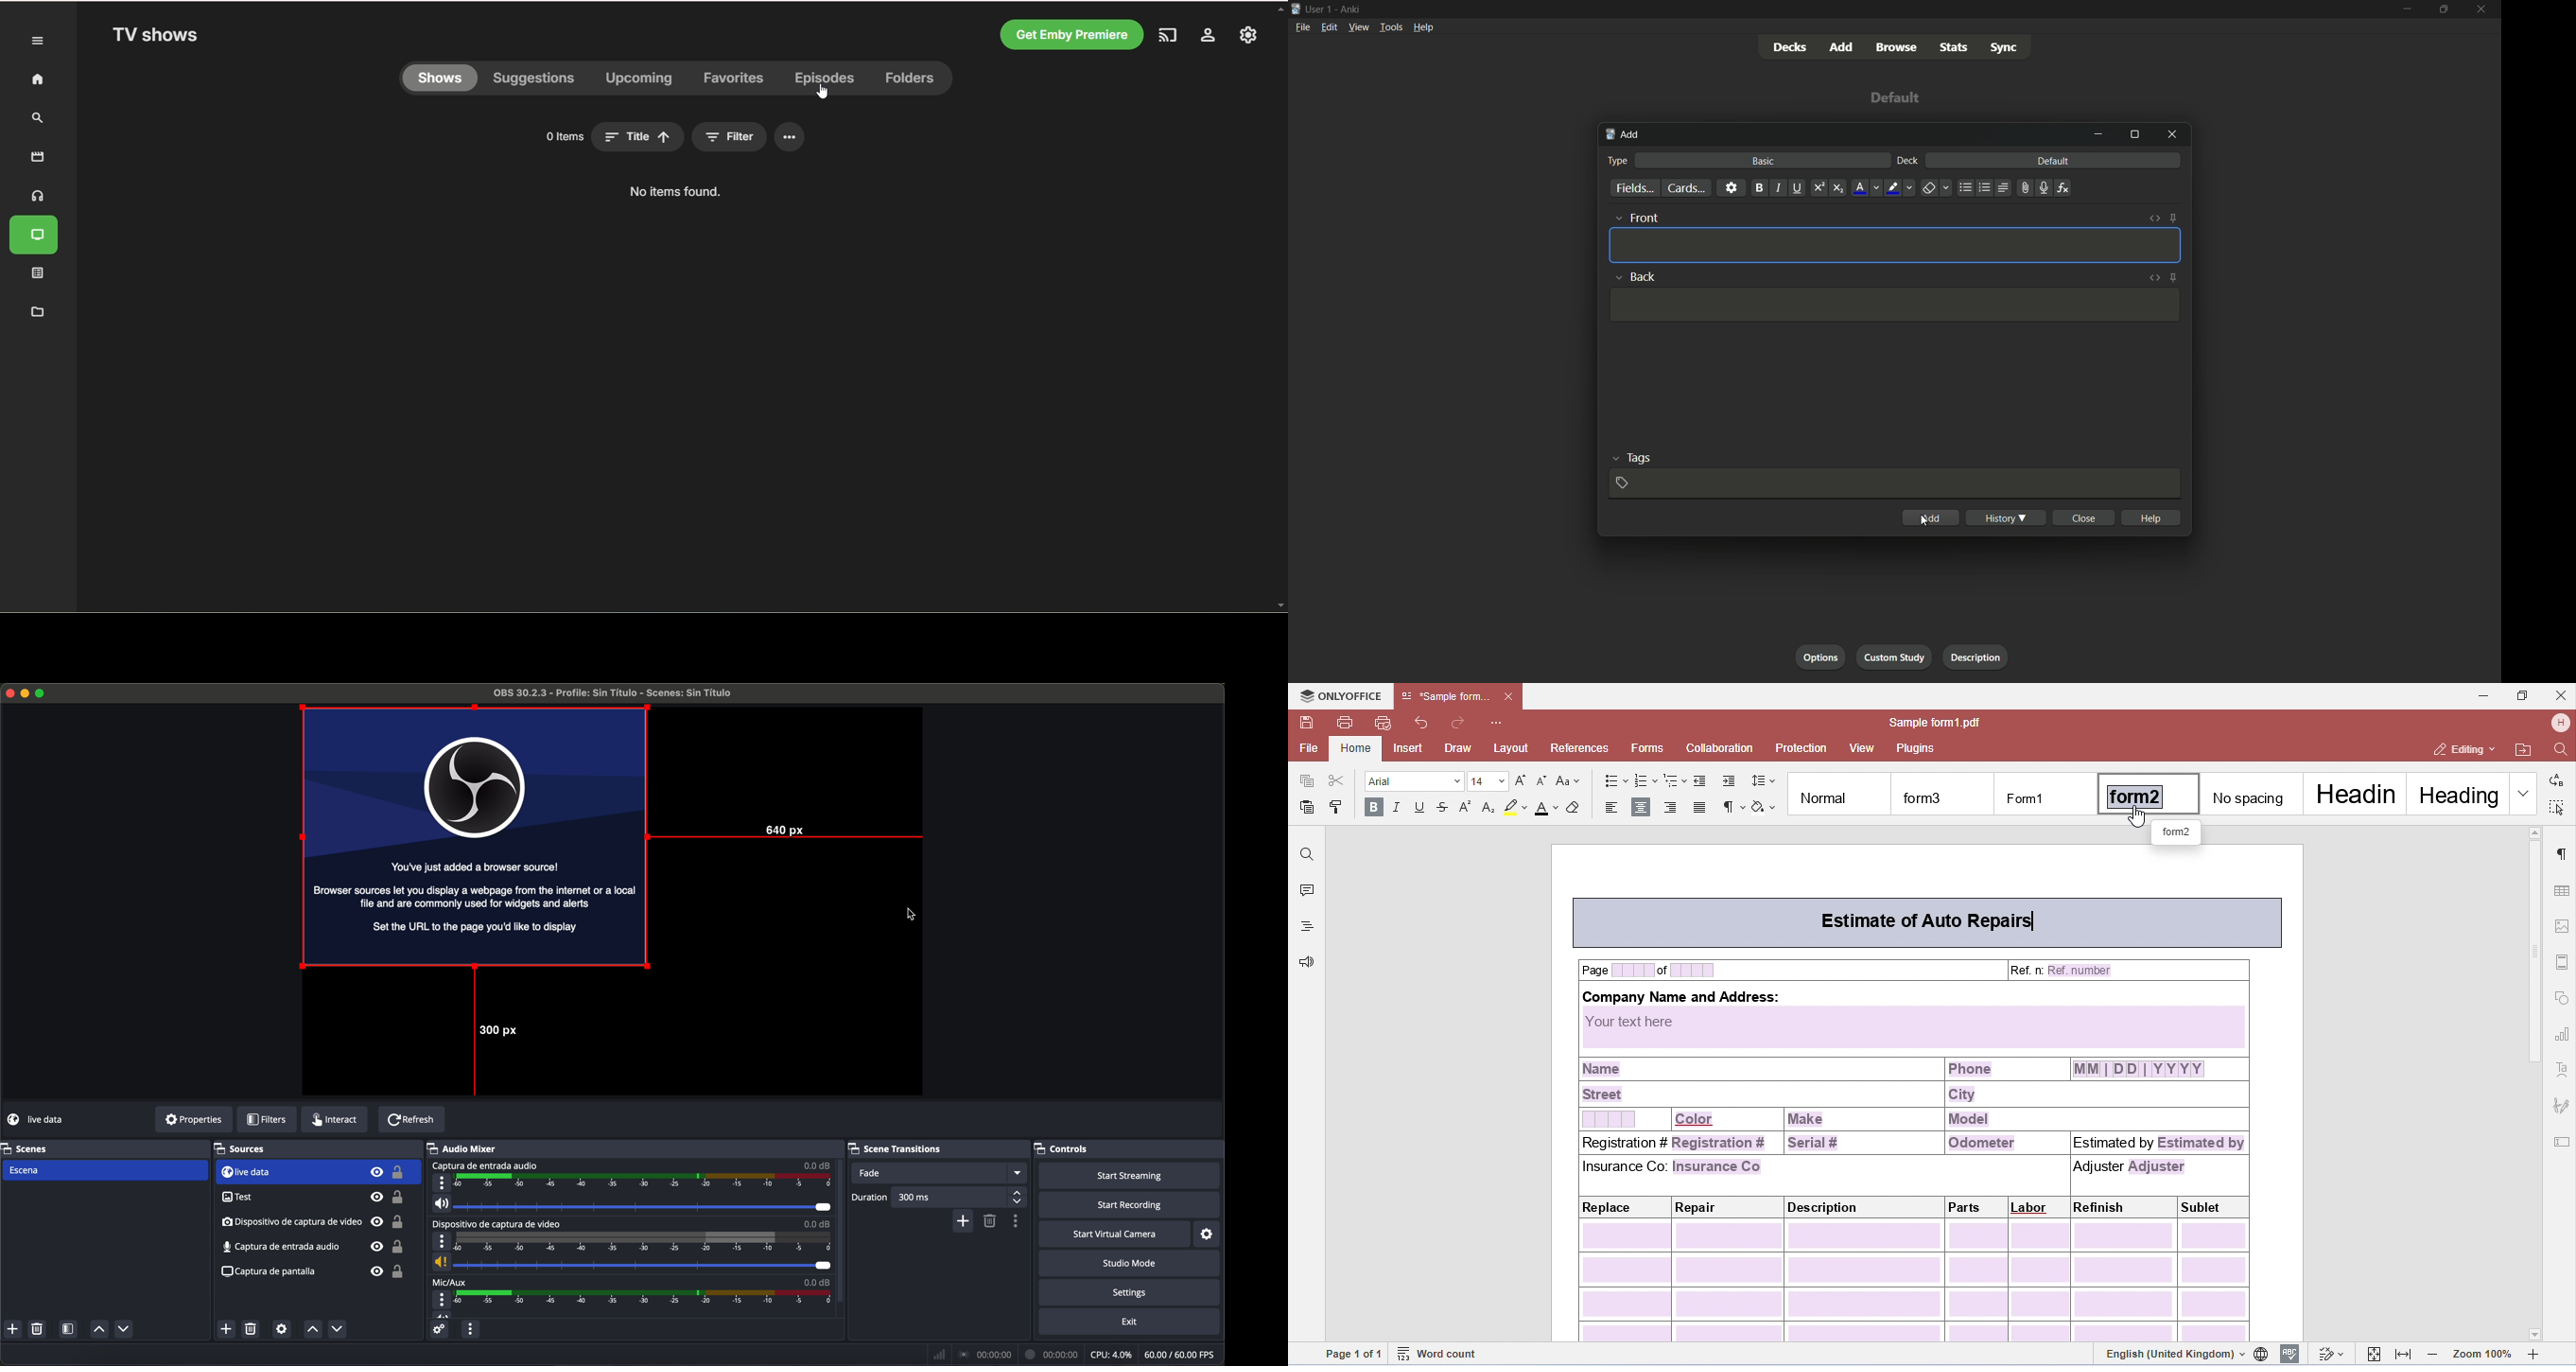  Describe the element at coordinates (39, 276) in the screenshot. I see `playlist` at that location.